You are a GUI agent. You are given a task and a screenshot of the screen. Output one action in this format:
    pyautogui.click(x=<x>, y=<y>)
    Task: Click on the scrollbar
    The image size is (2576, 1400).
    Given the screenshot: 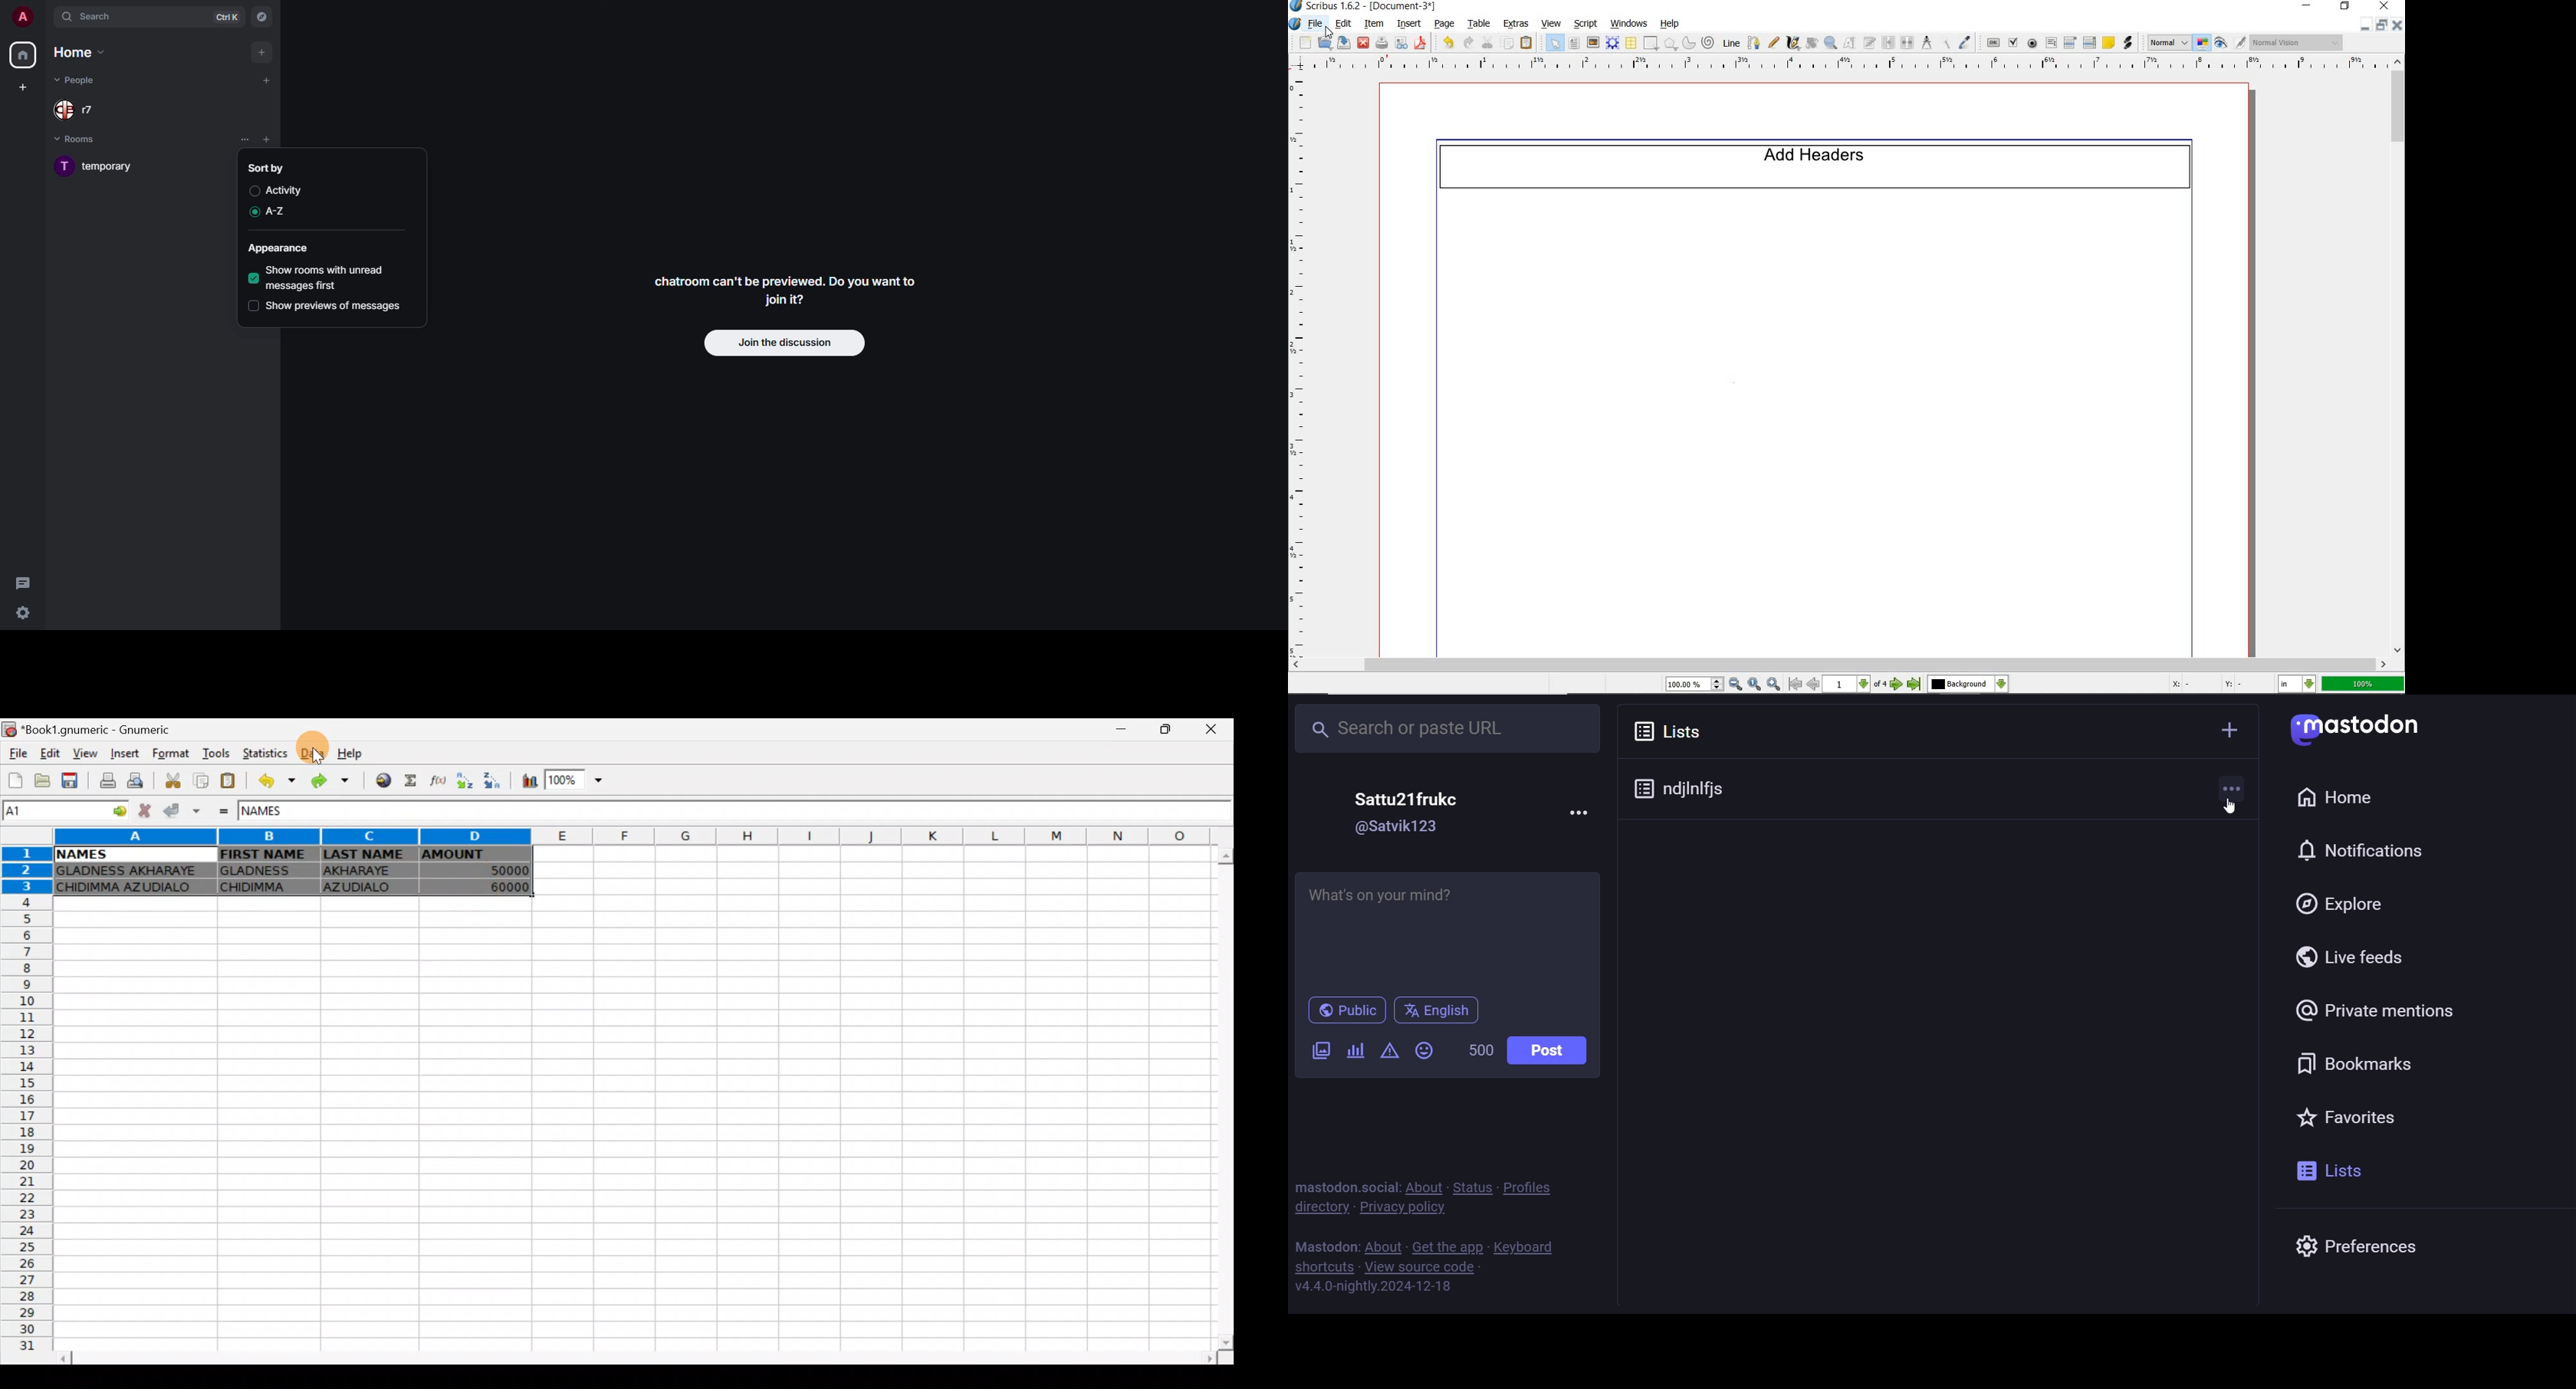 What is the action you would take?
    pyautogui.click(x=2399, y=355)
    